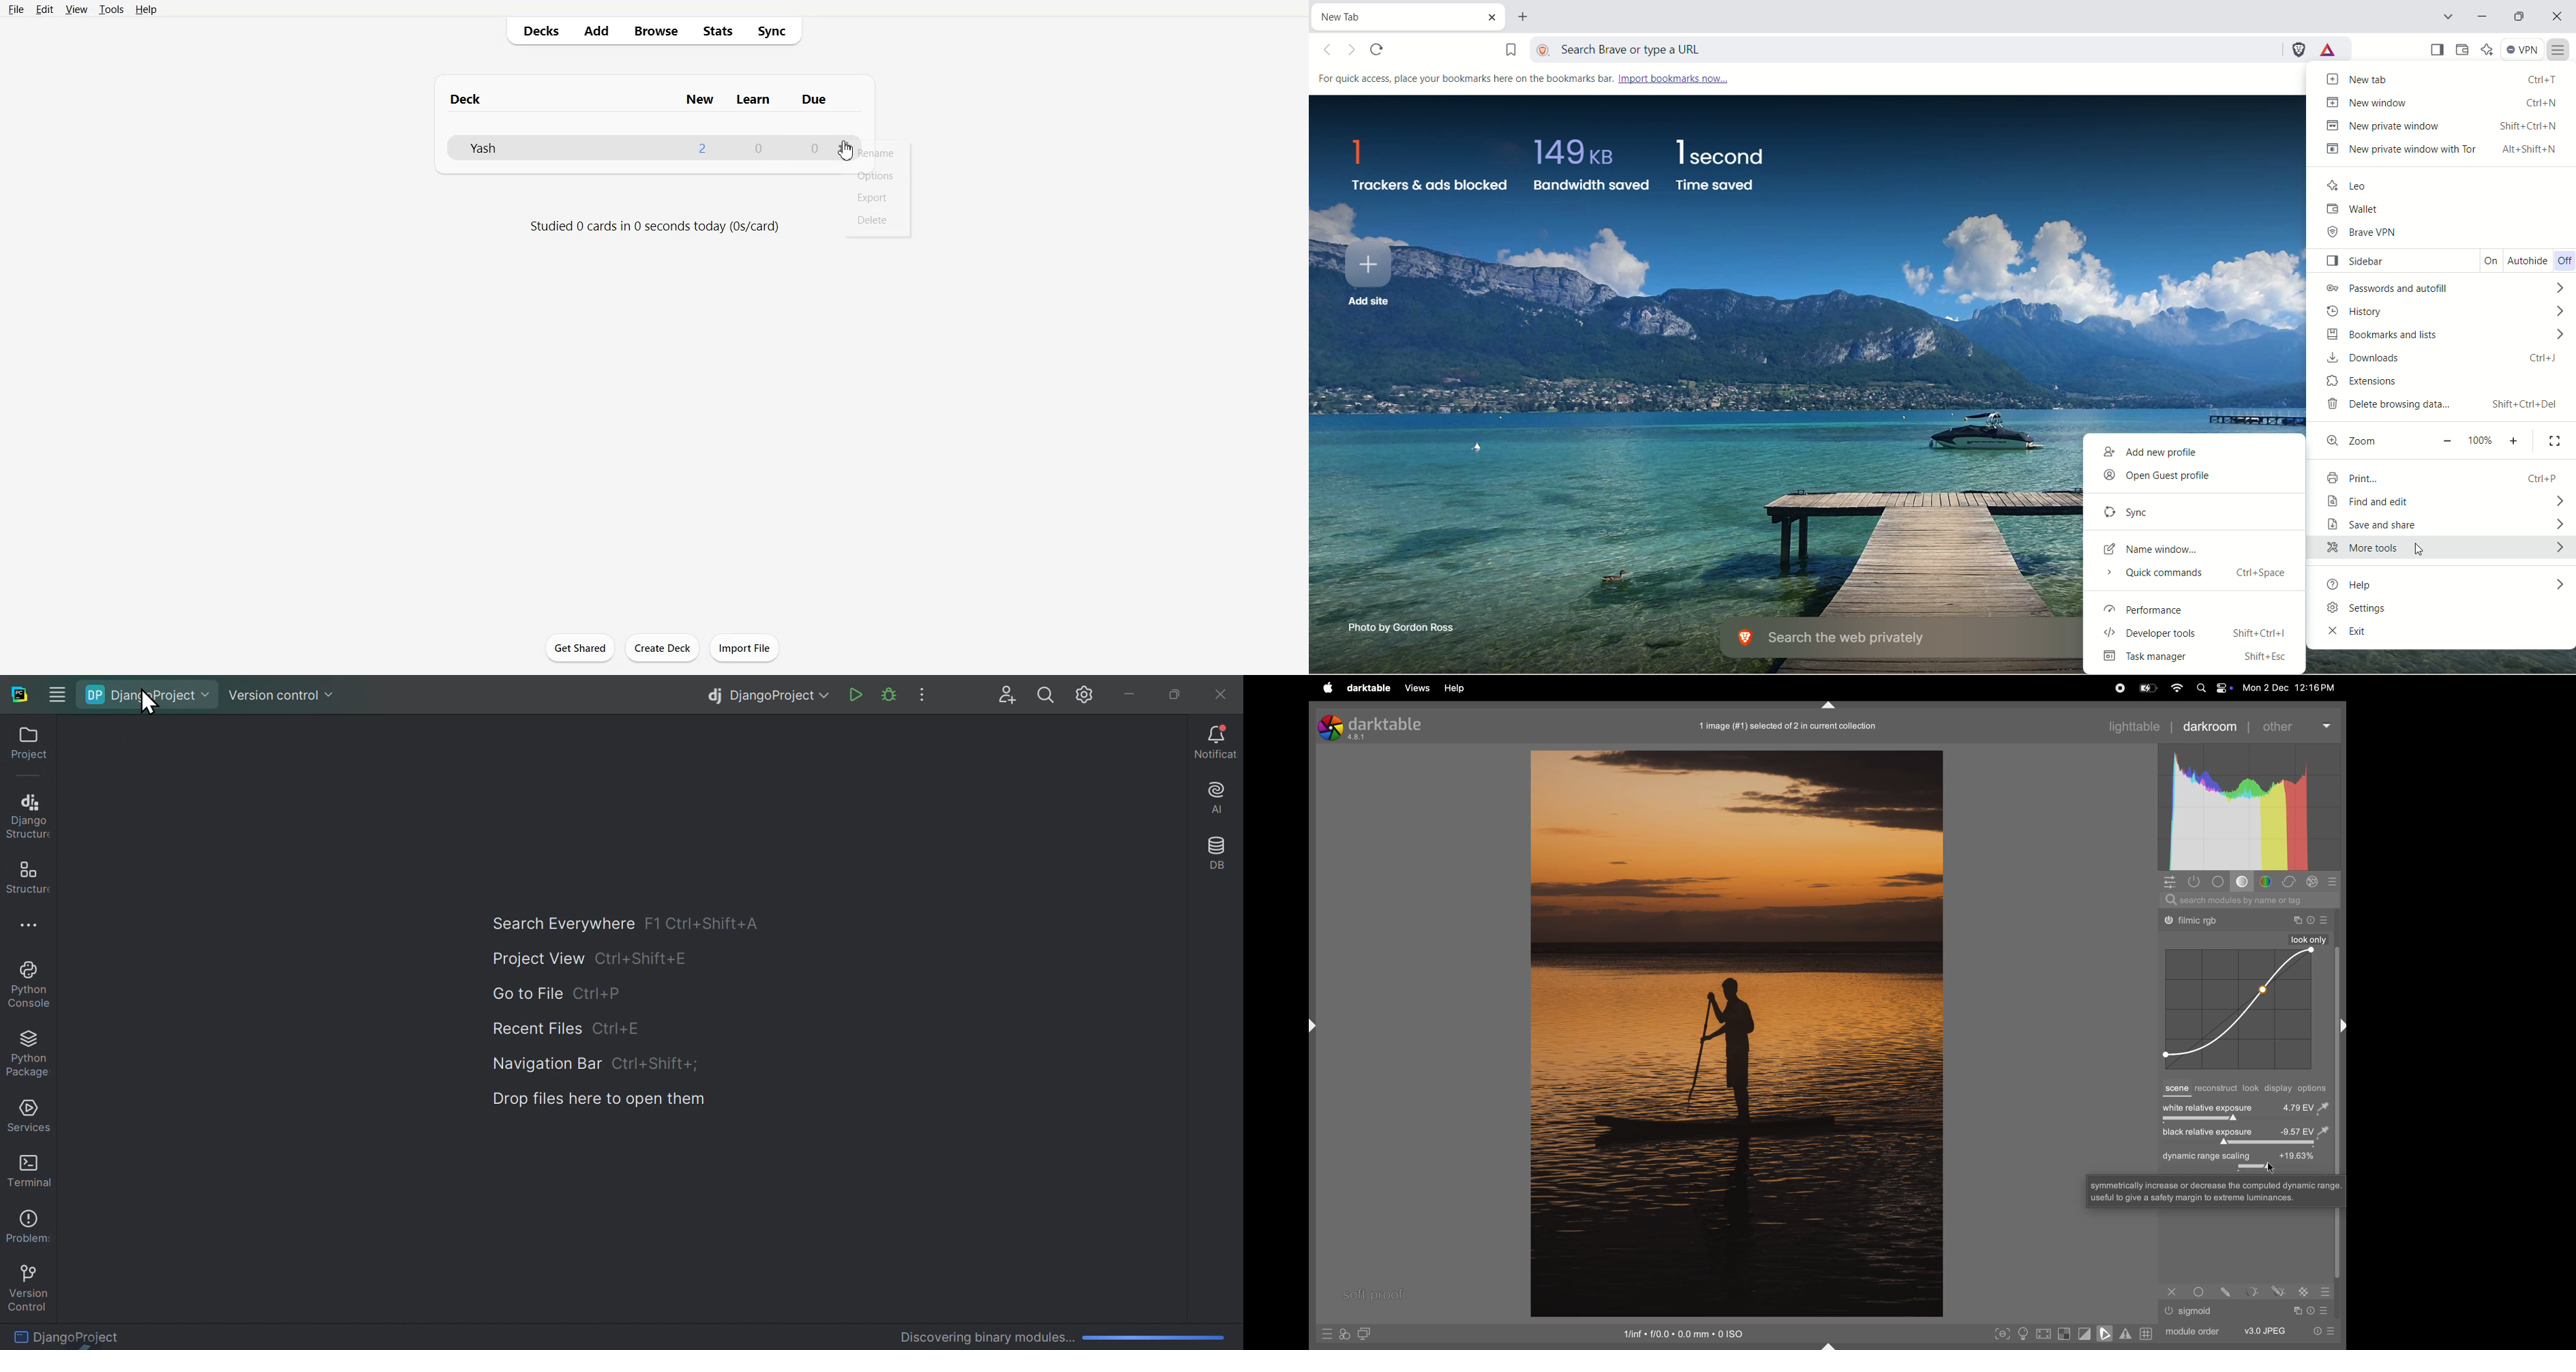 This screenshot has width=2576, height=1372. I want to click on , so click(2216, 1190).